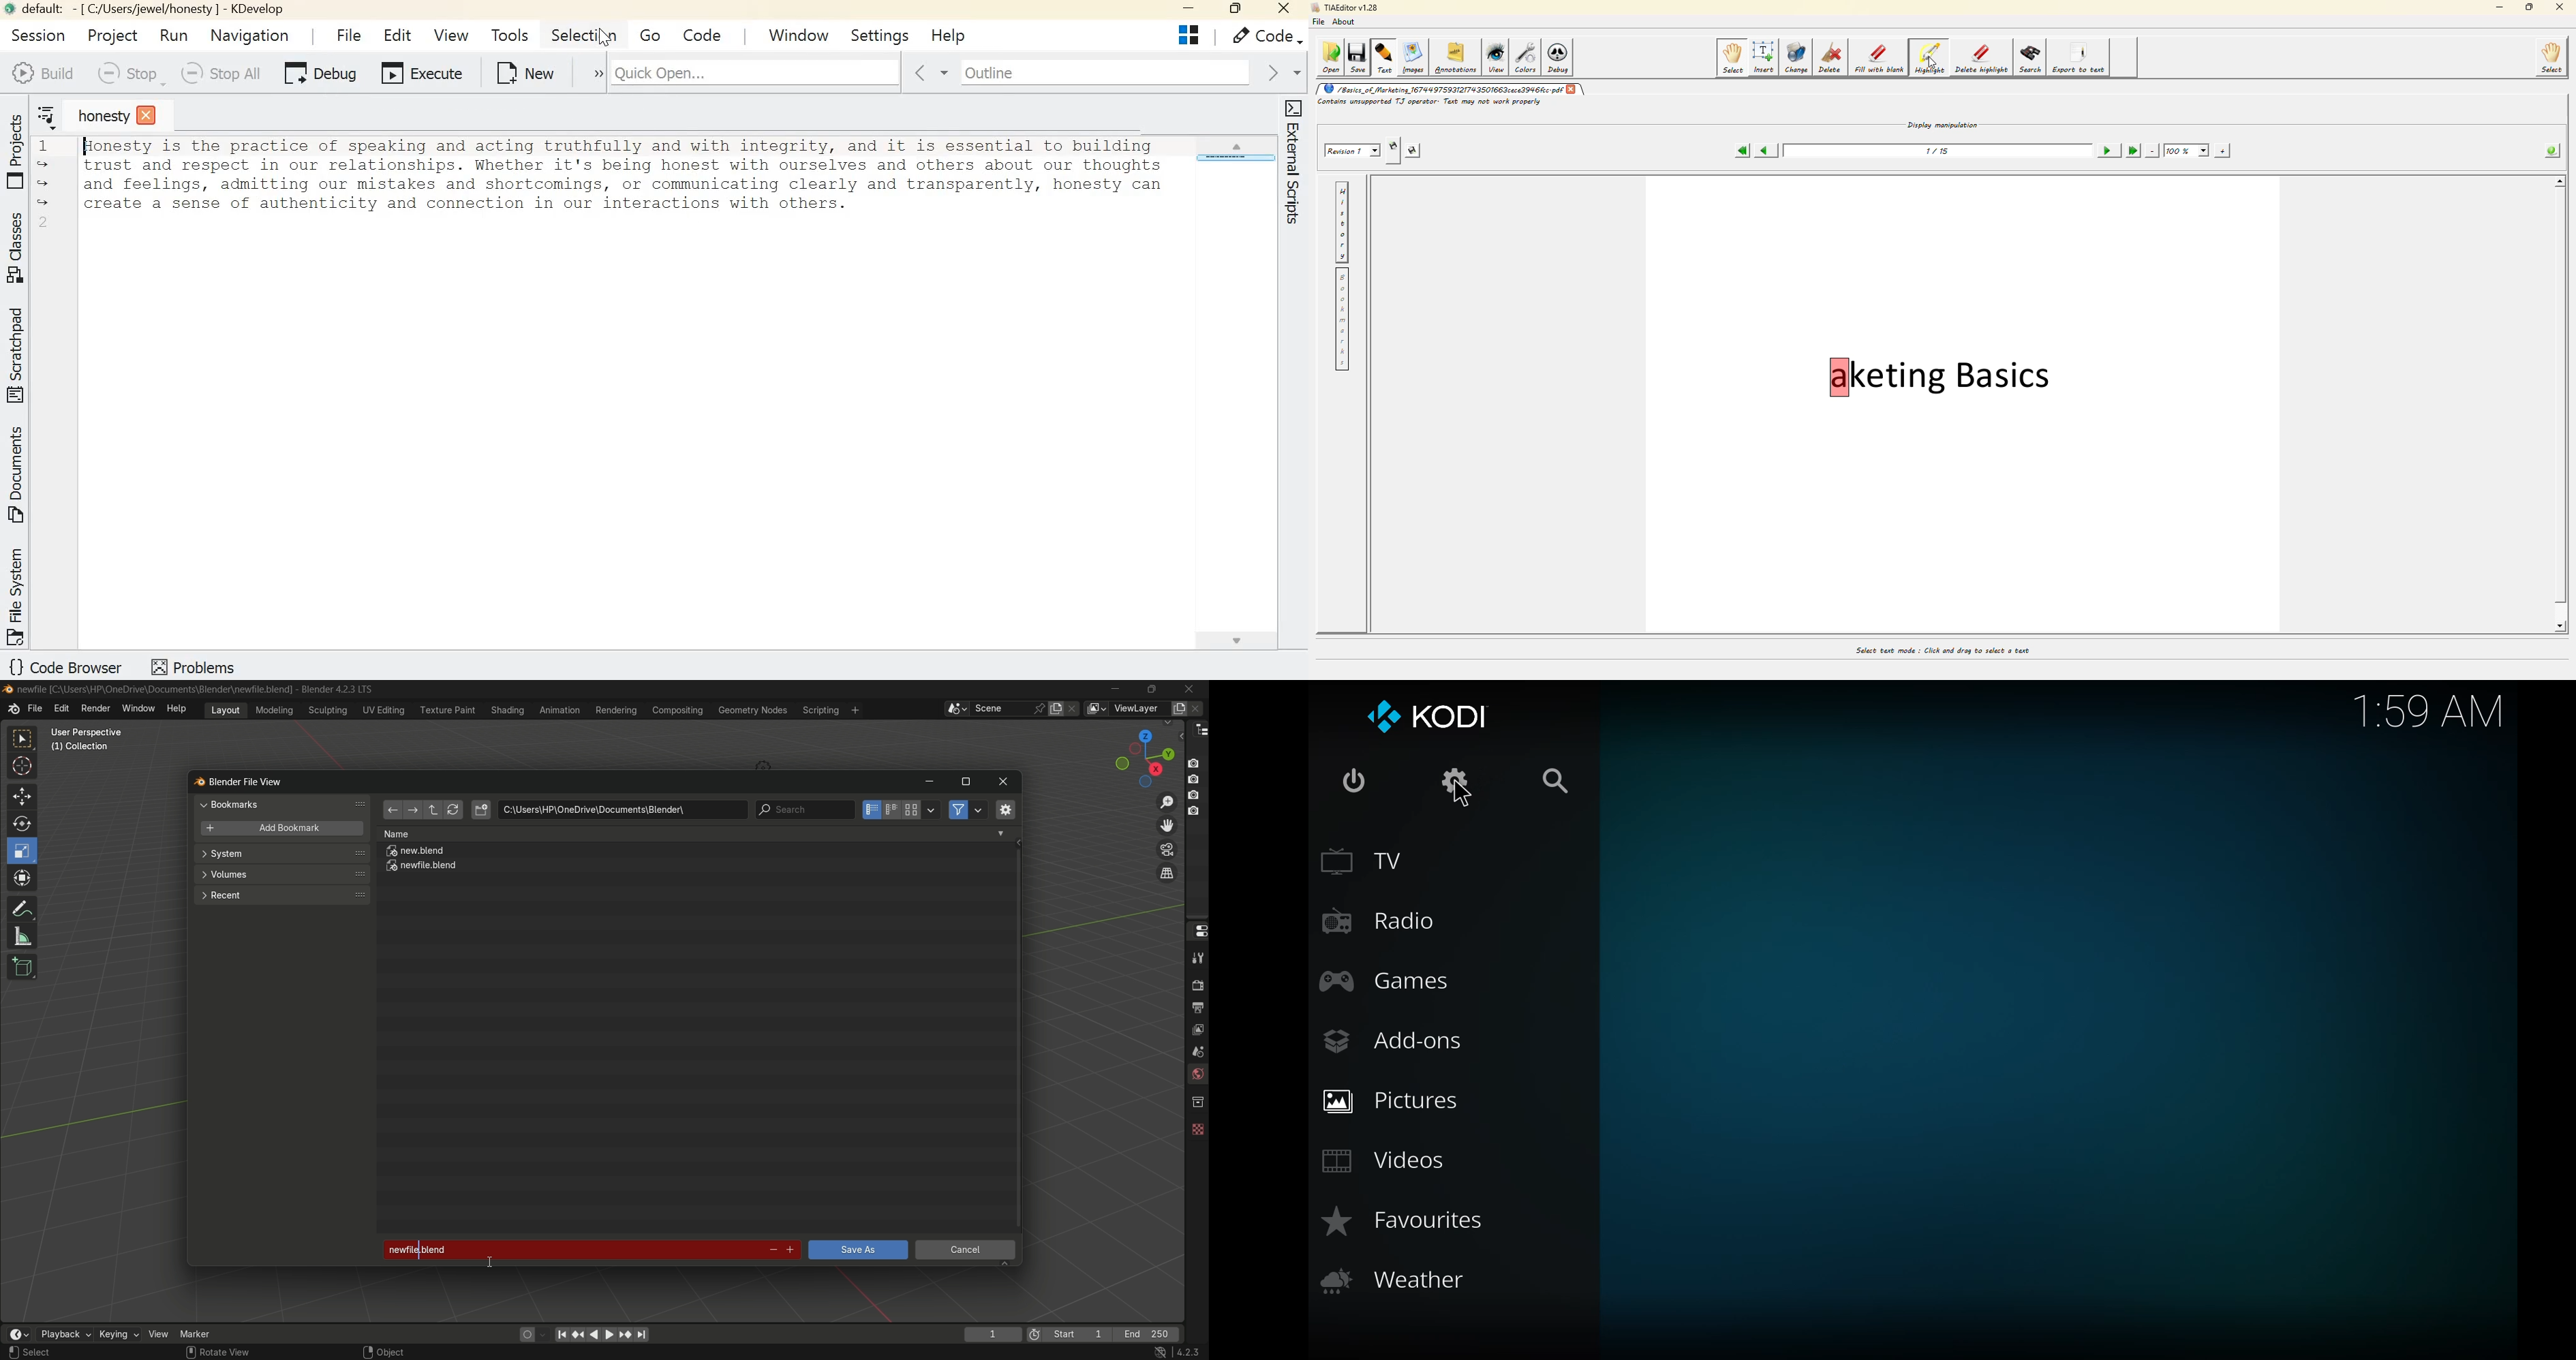 The image size is (2576, 1372). I want to click on minimize, so click(929, 783).